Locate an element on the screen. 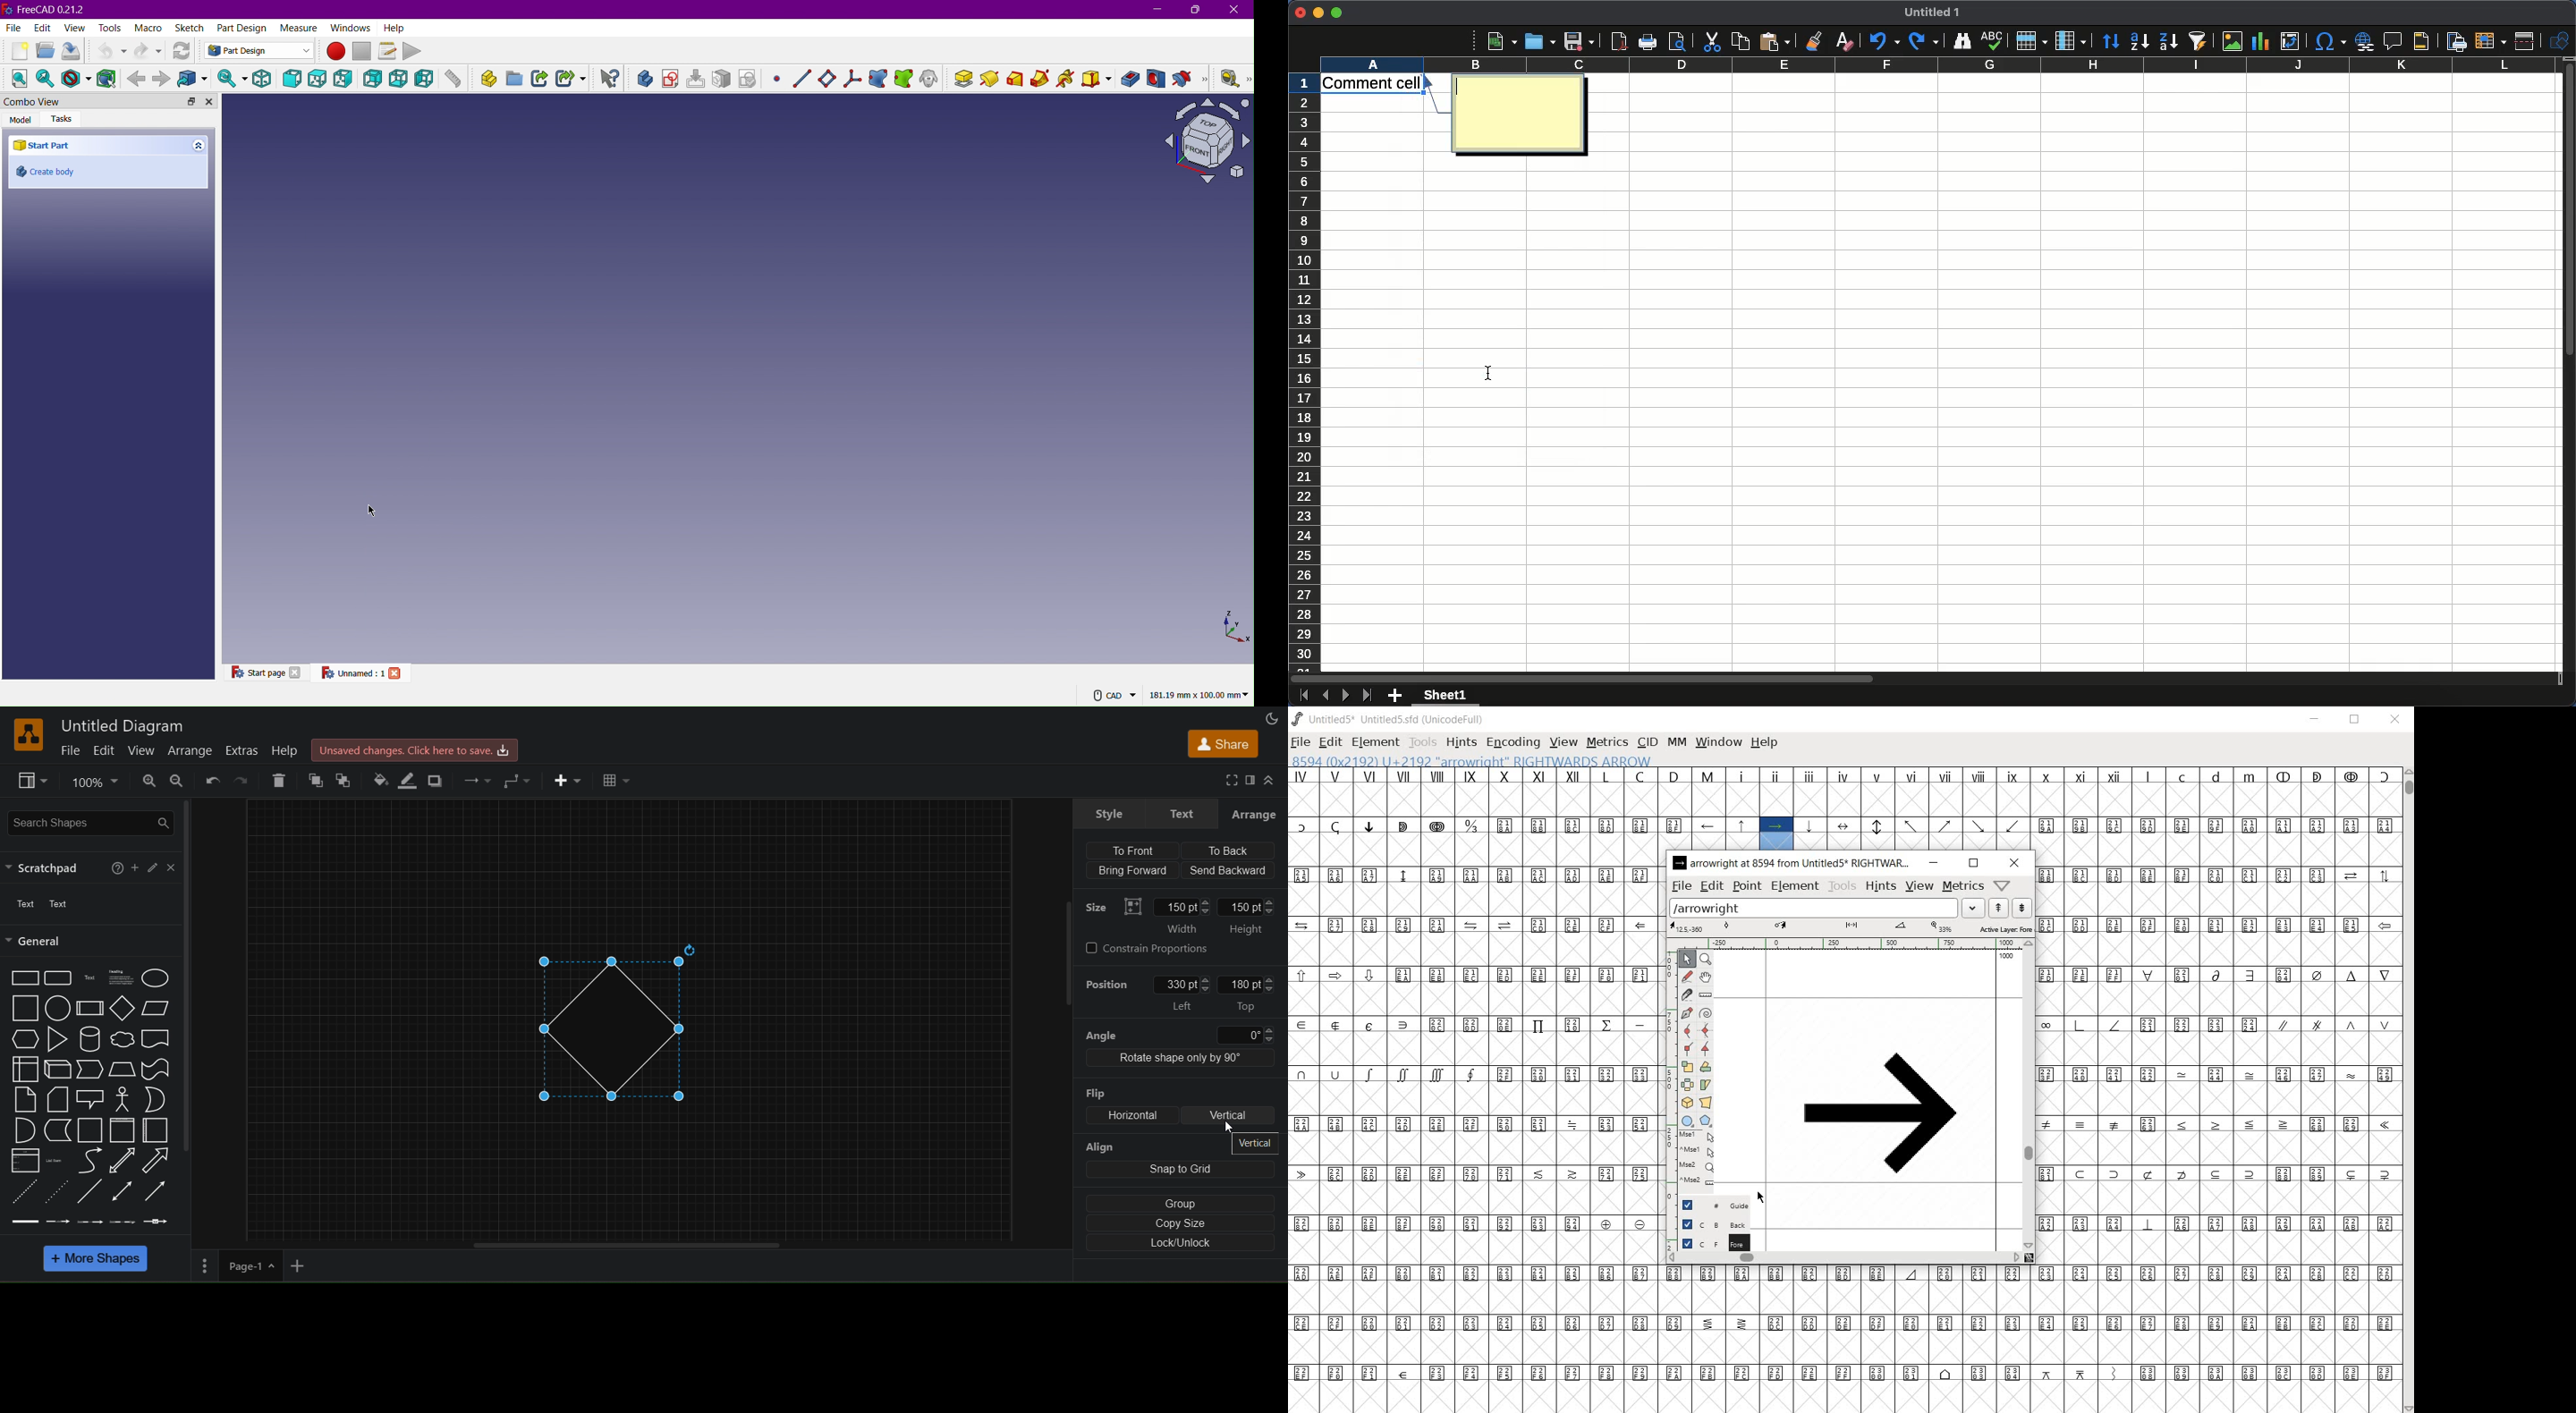  bidirectional connector is located at coordinates (122, 1190).